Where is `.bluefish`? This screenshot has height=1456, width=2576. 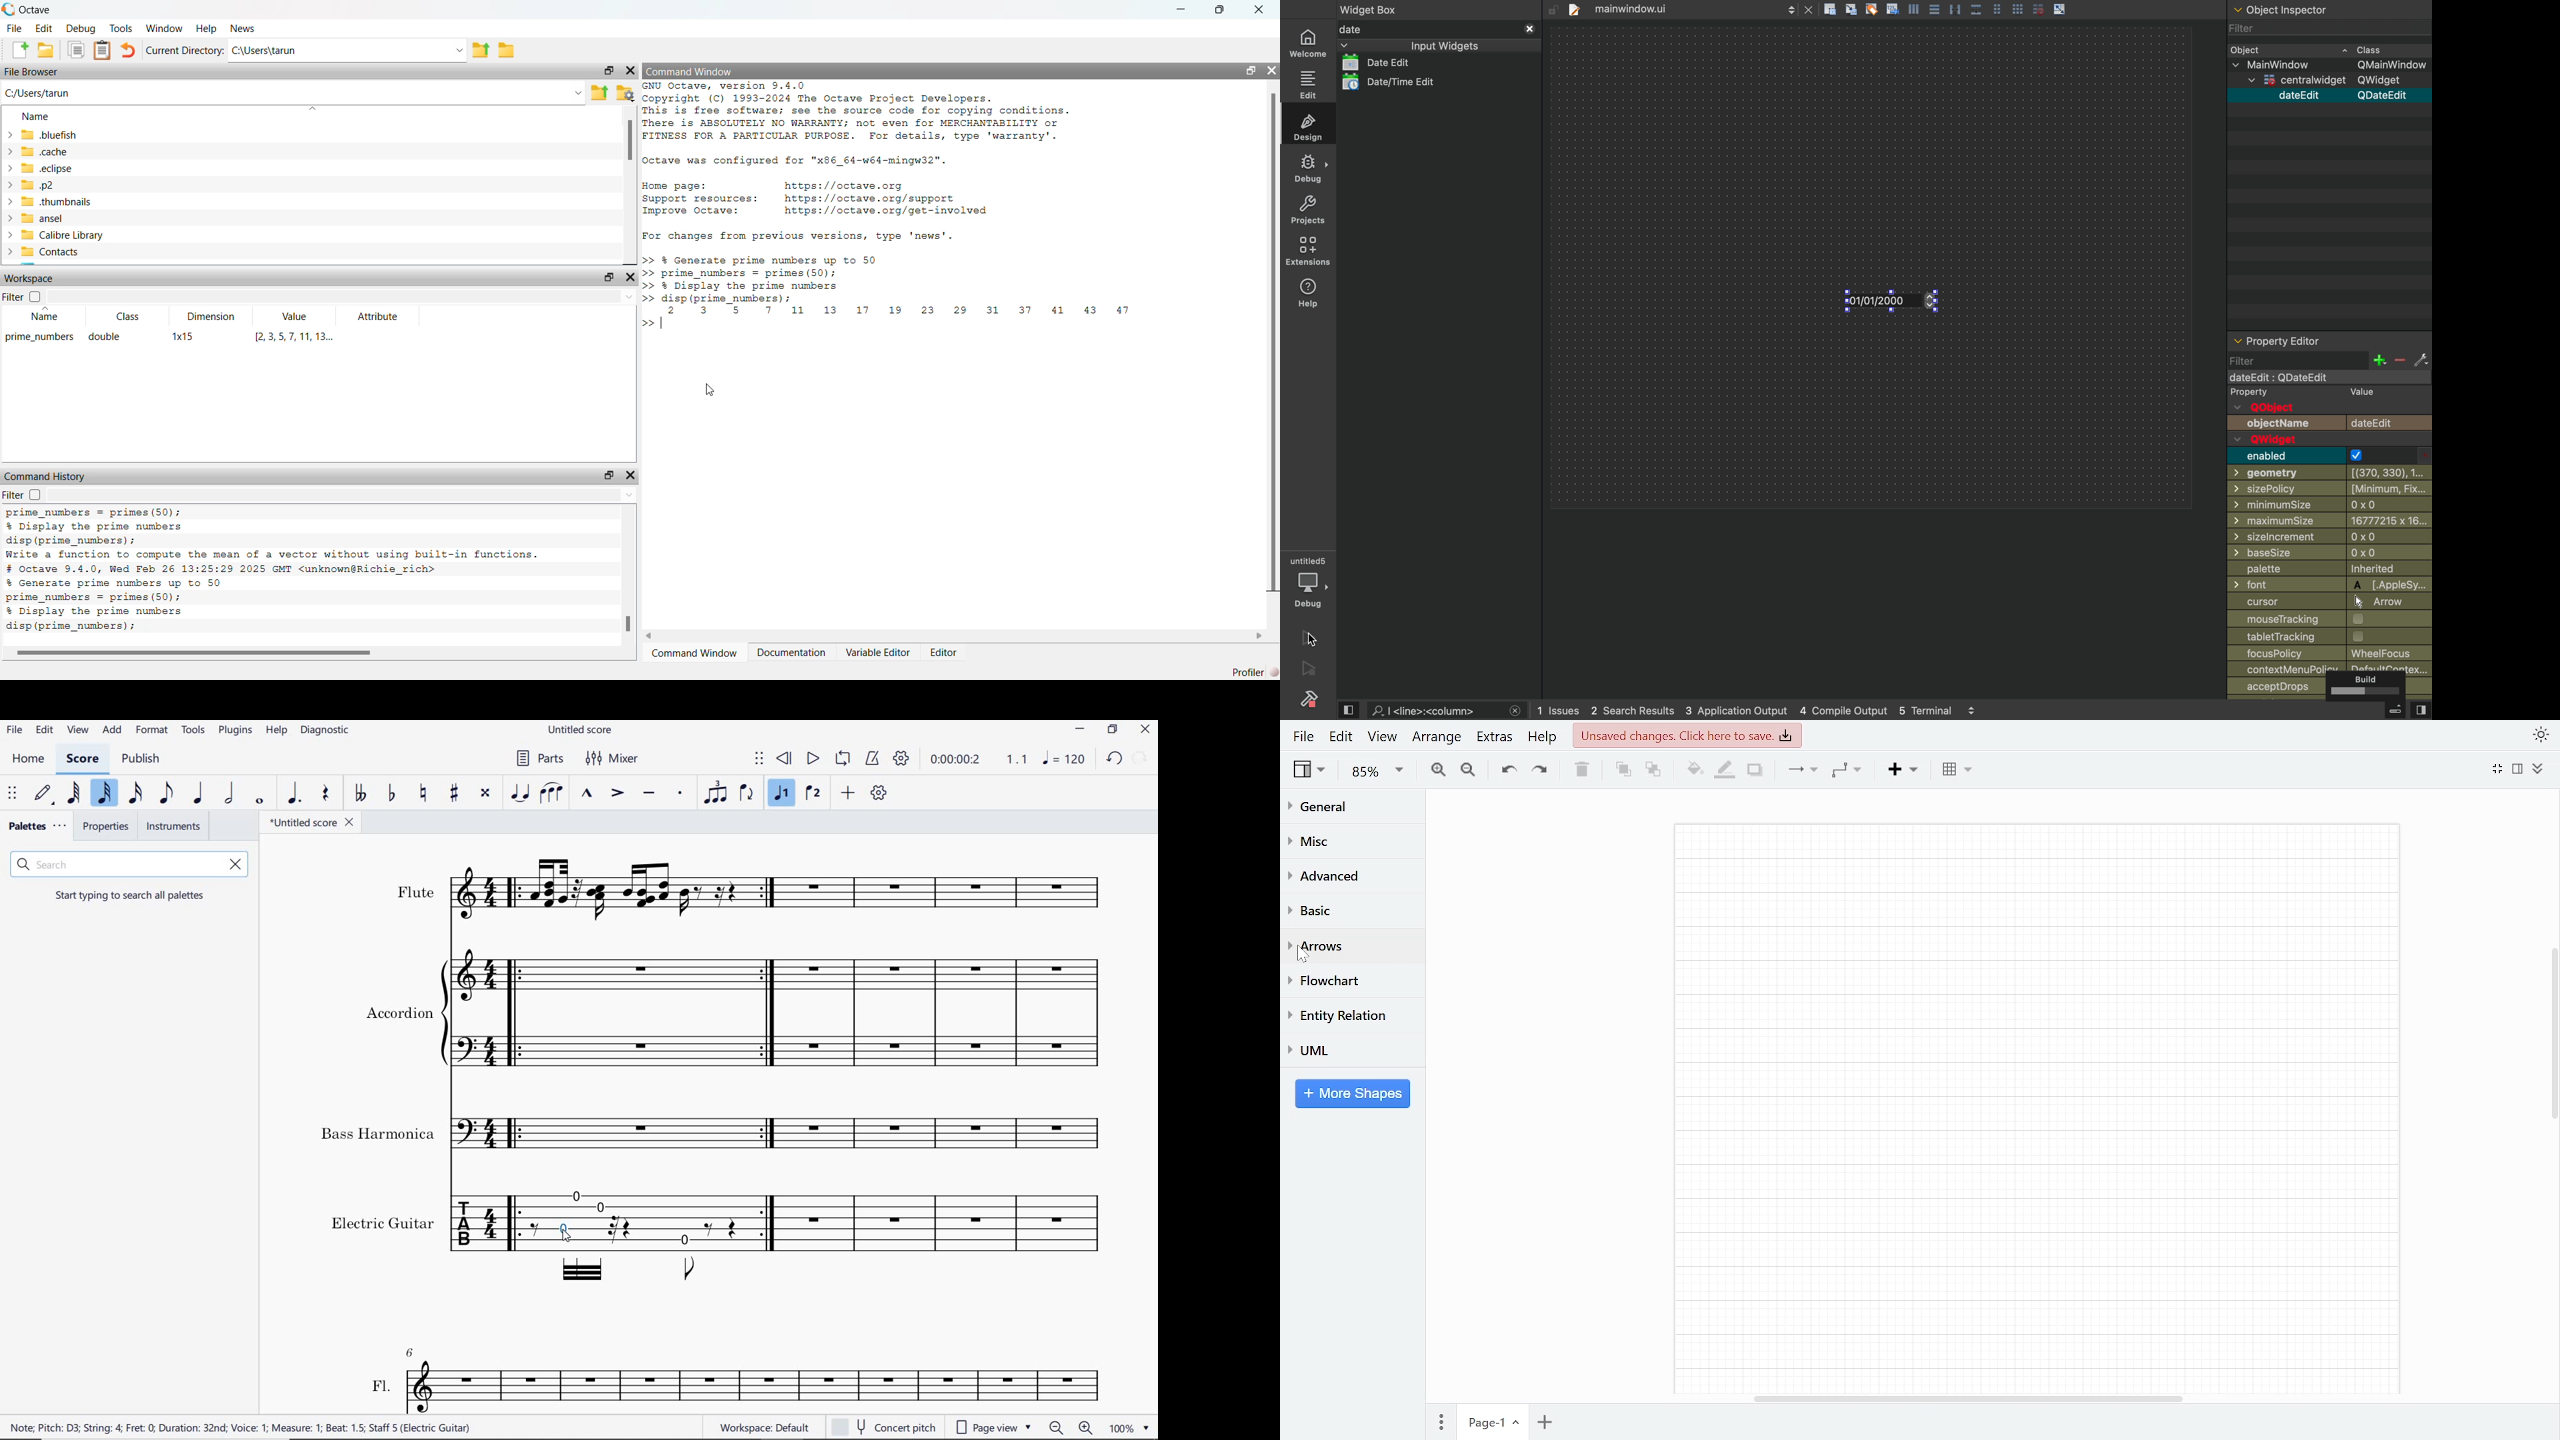
.bluefish is located at coordinates (49, 135).